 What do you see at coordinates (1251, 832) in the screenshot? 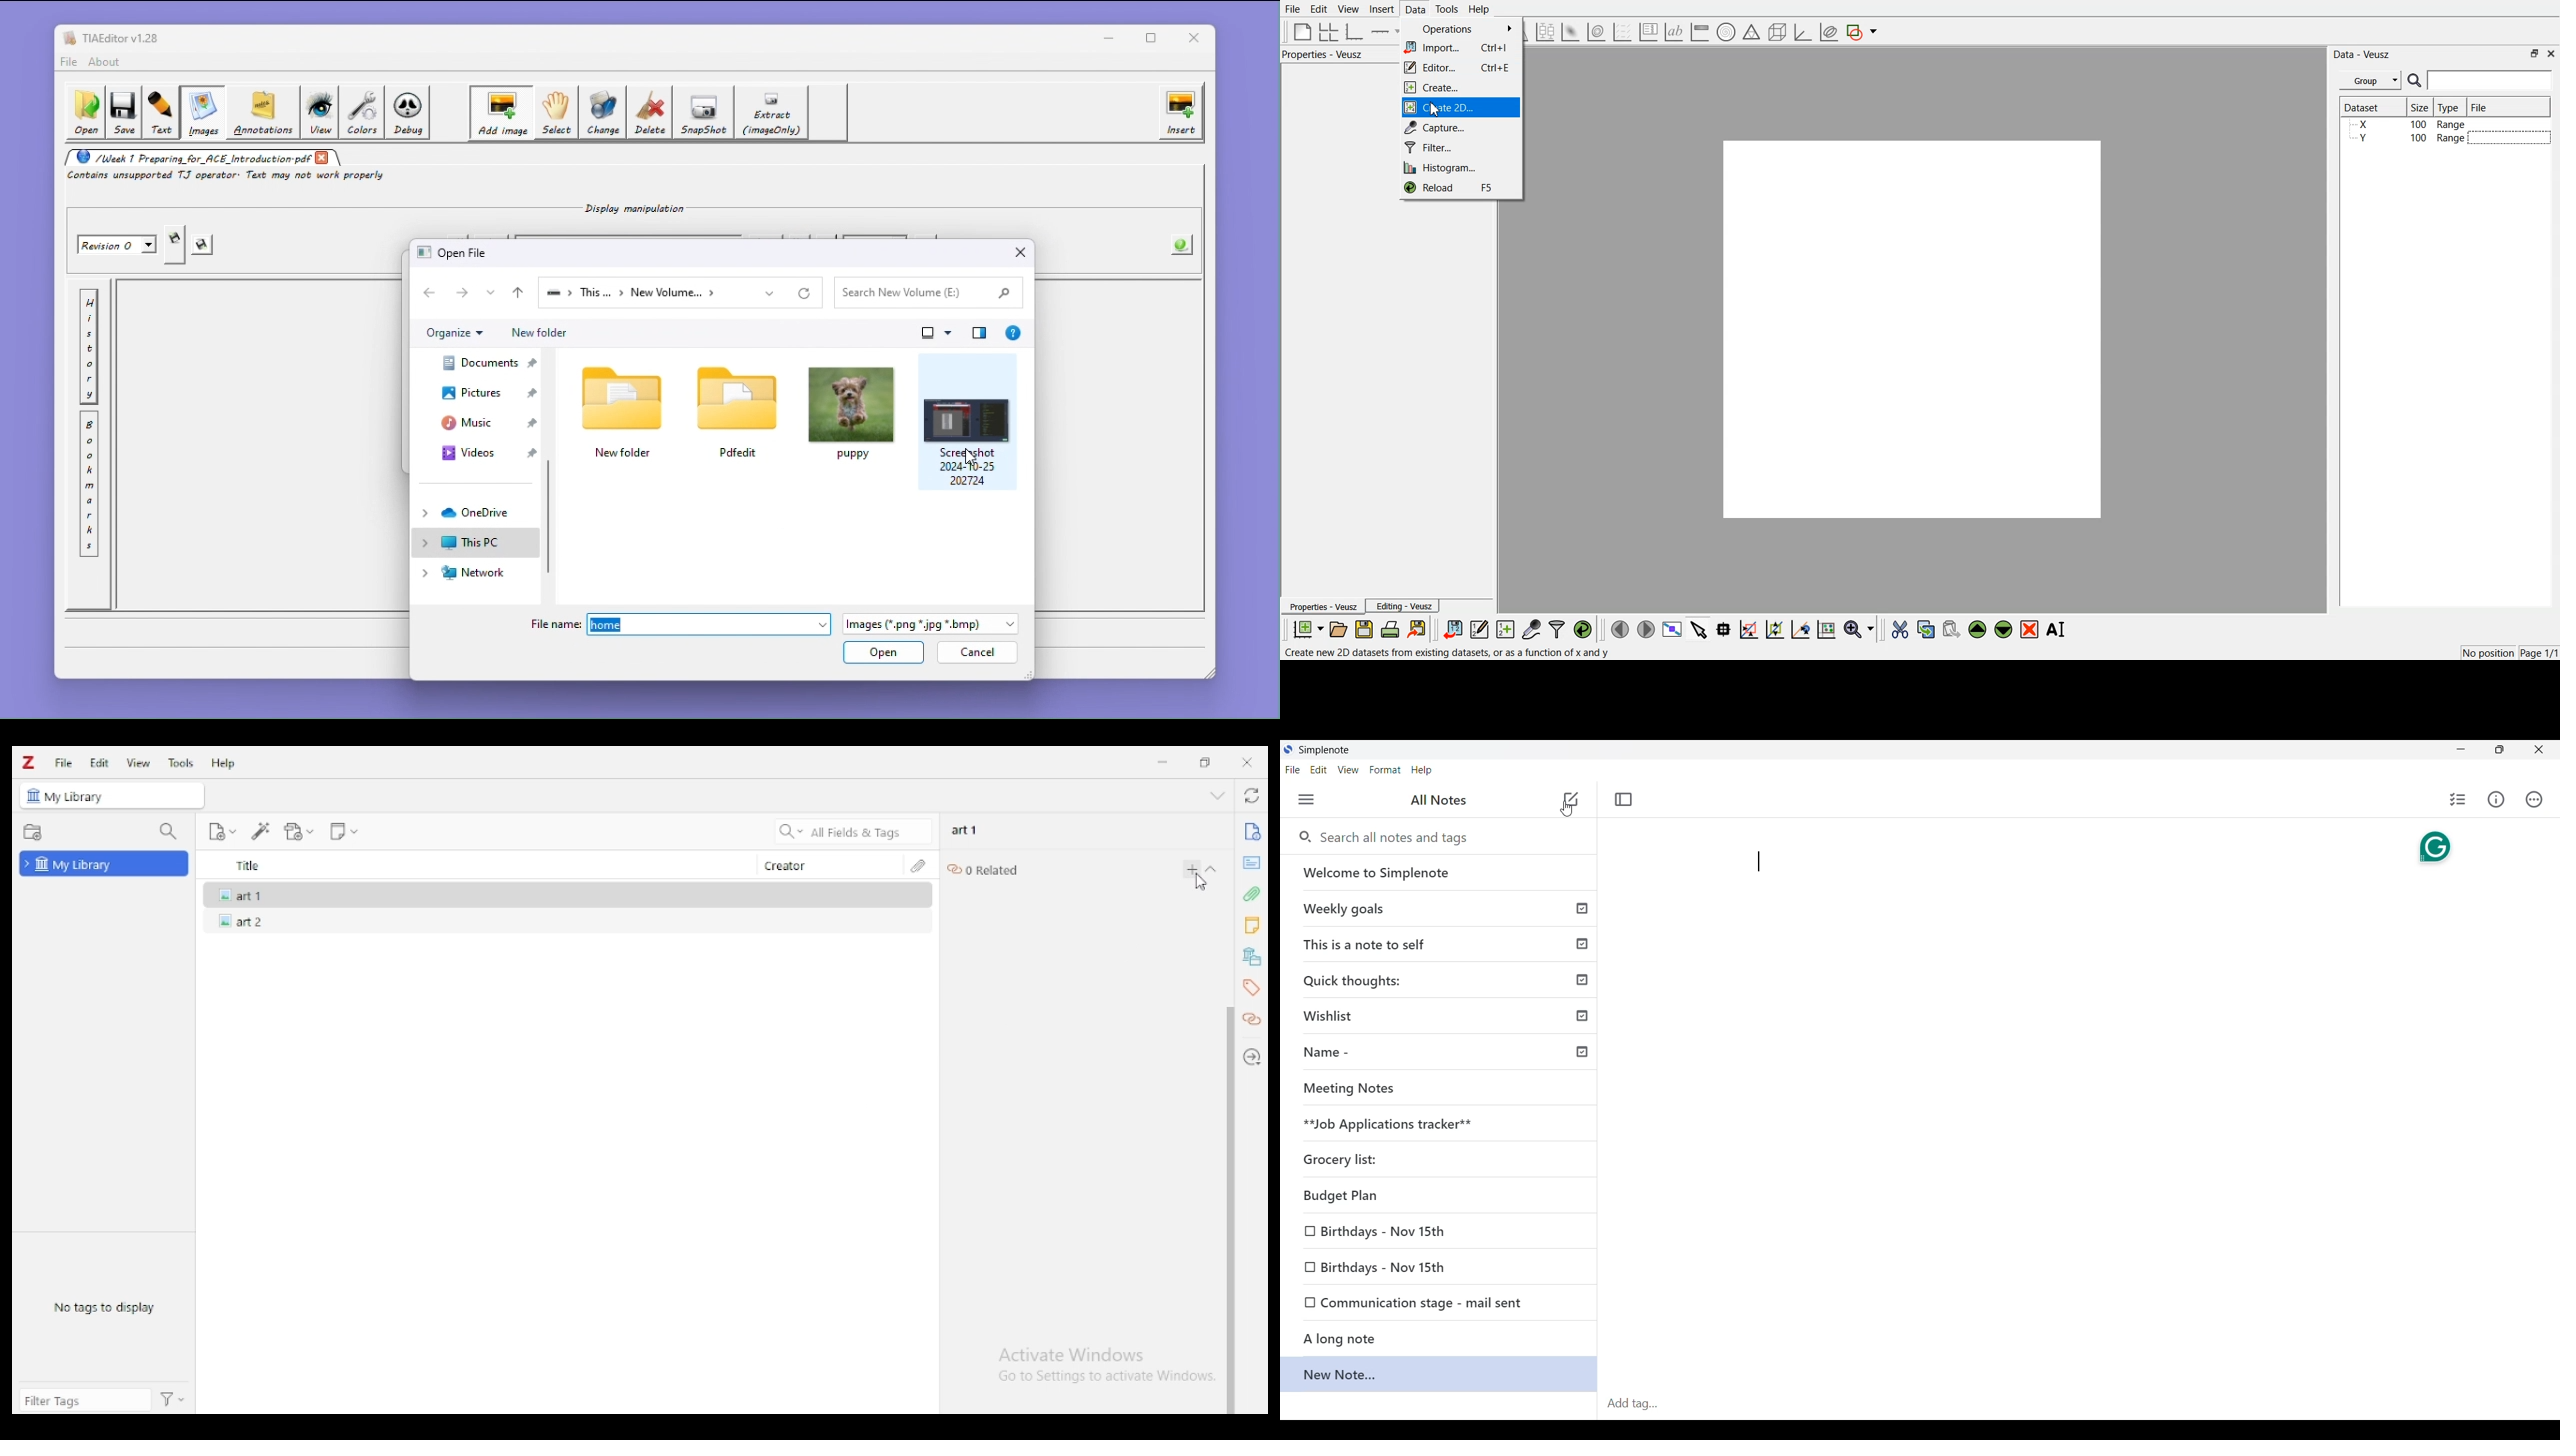
I see `info` at bounding box center [1251, 832].